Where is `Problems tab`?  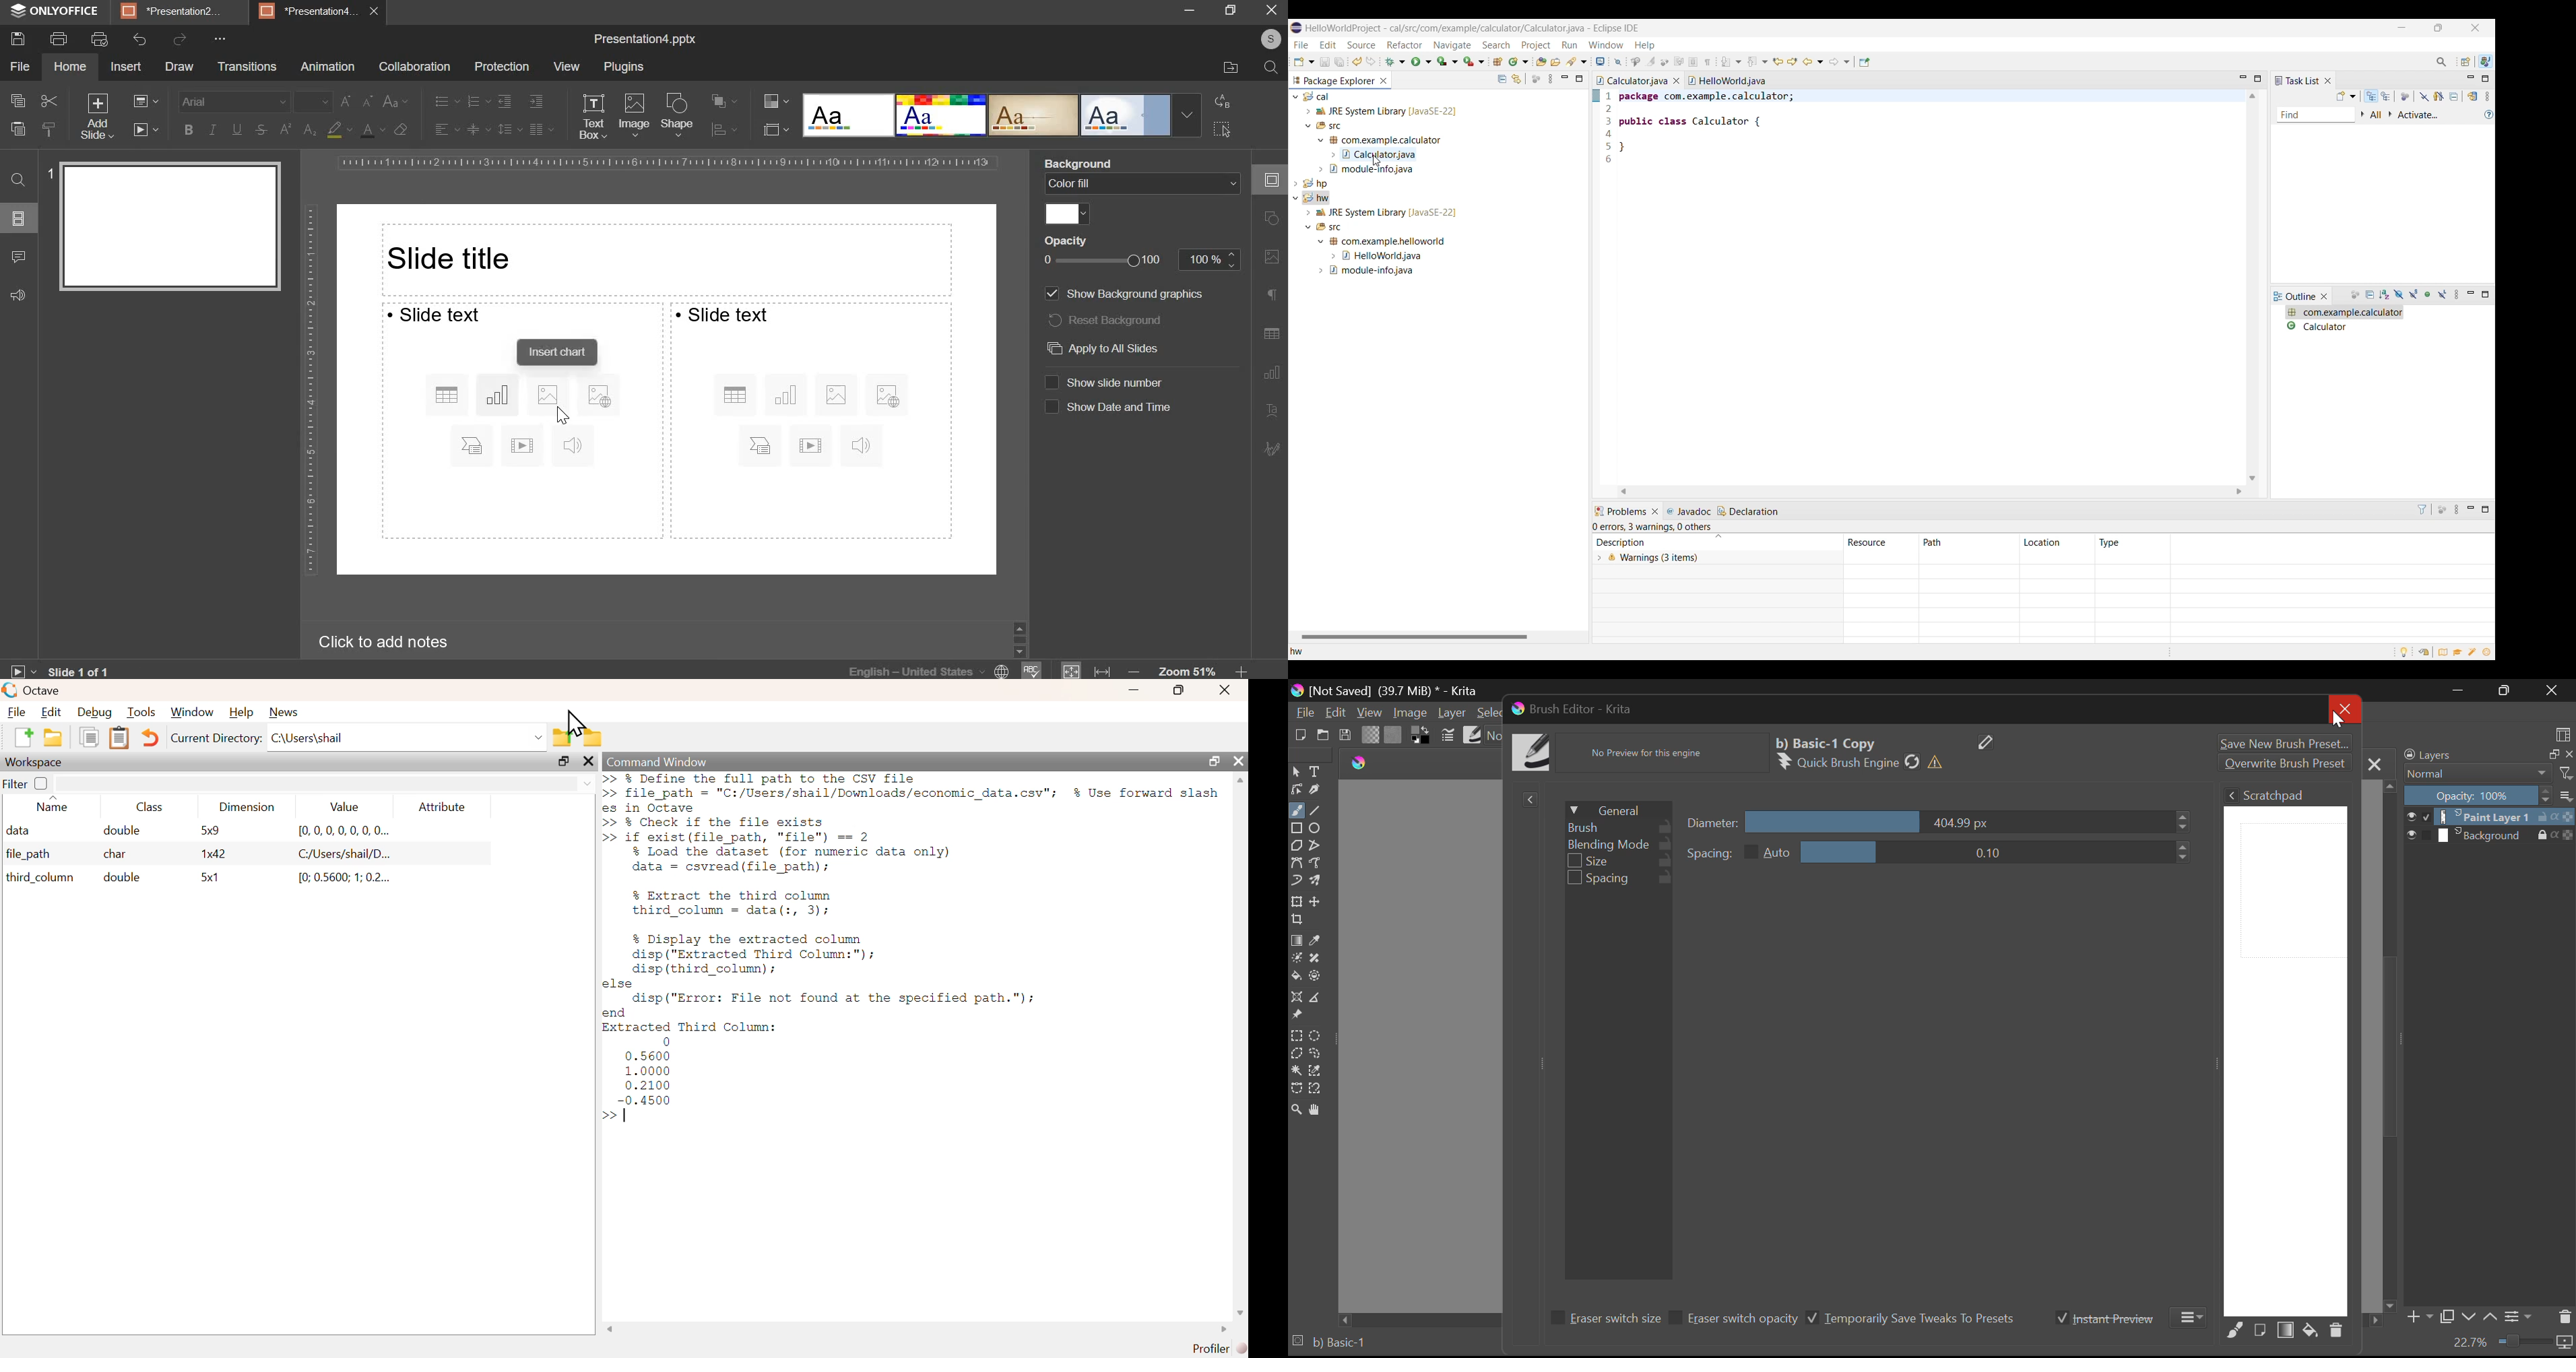
Problems tab is located at coordinates (1620, 512).